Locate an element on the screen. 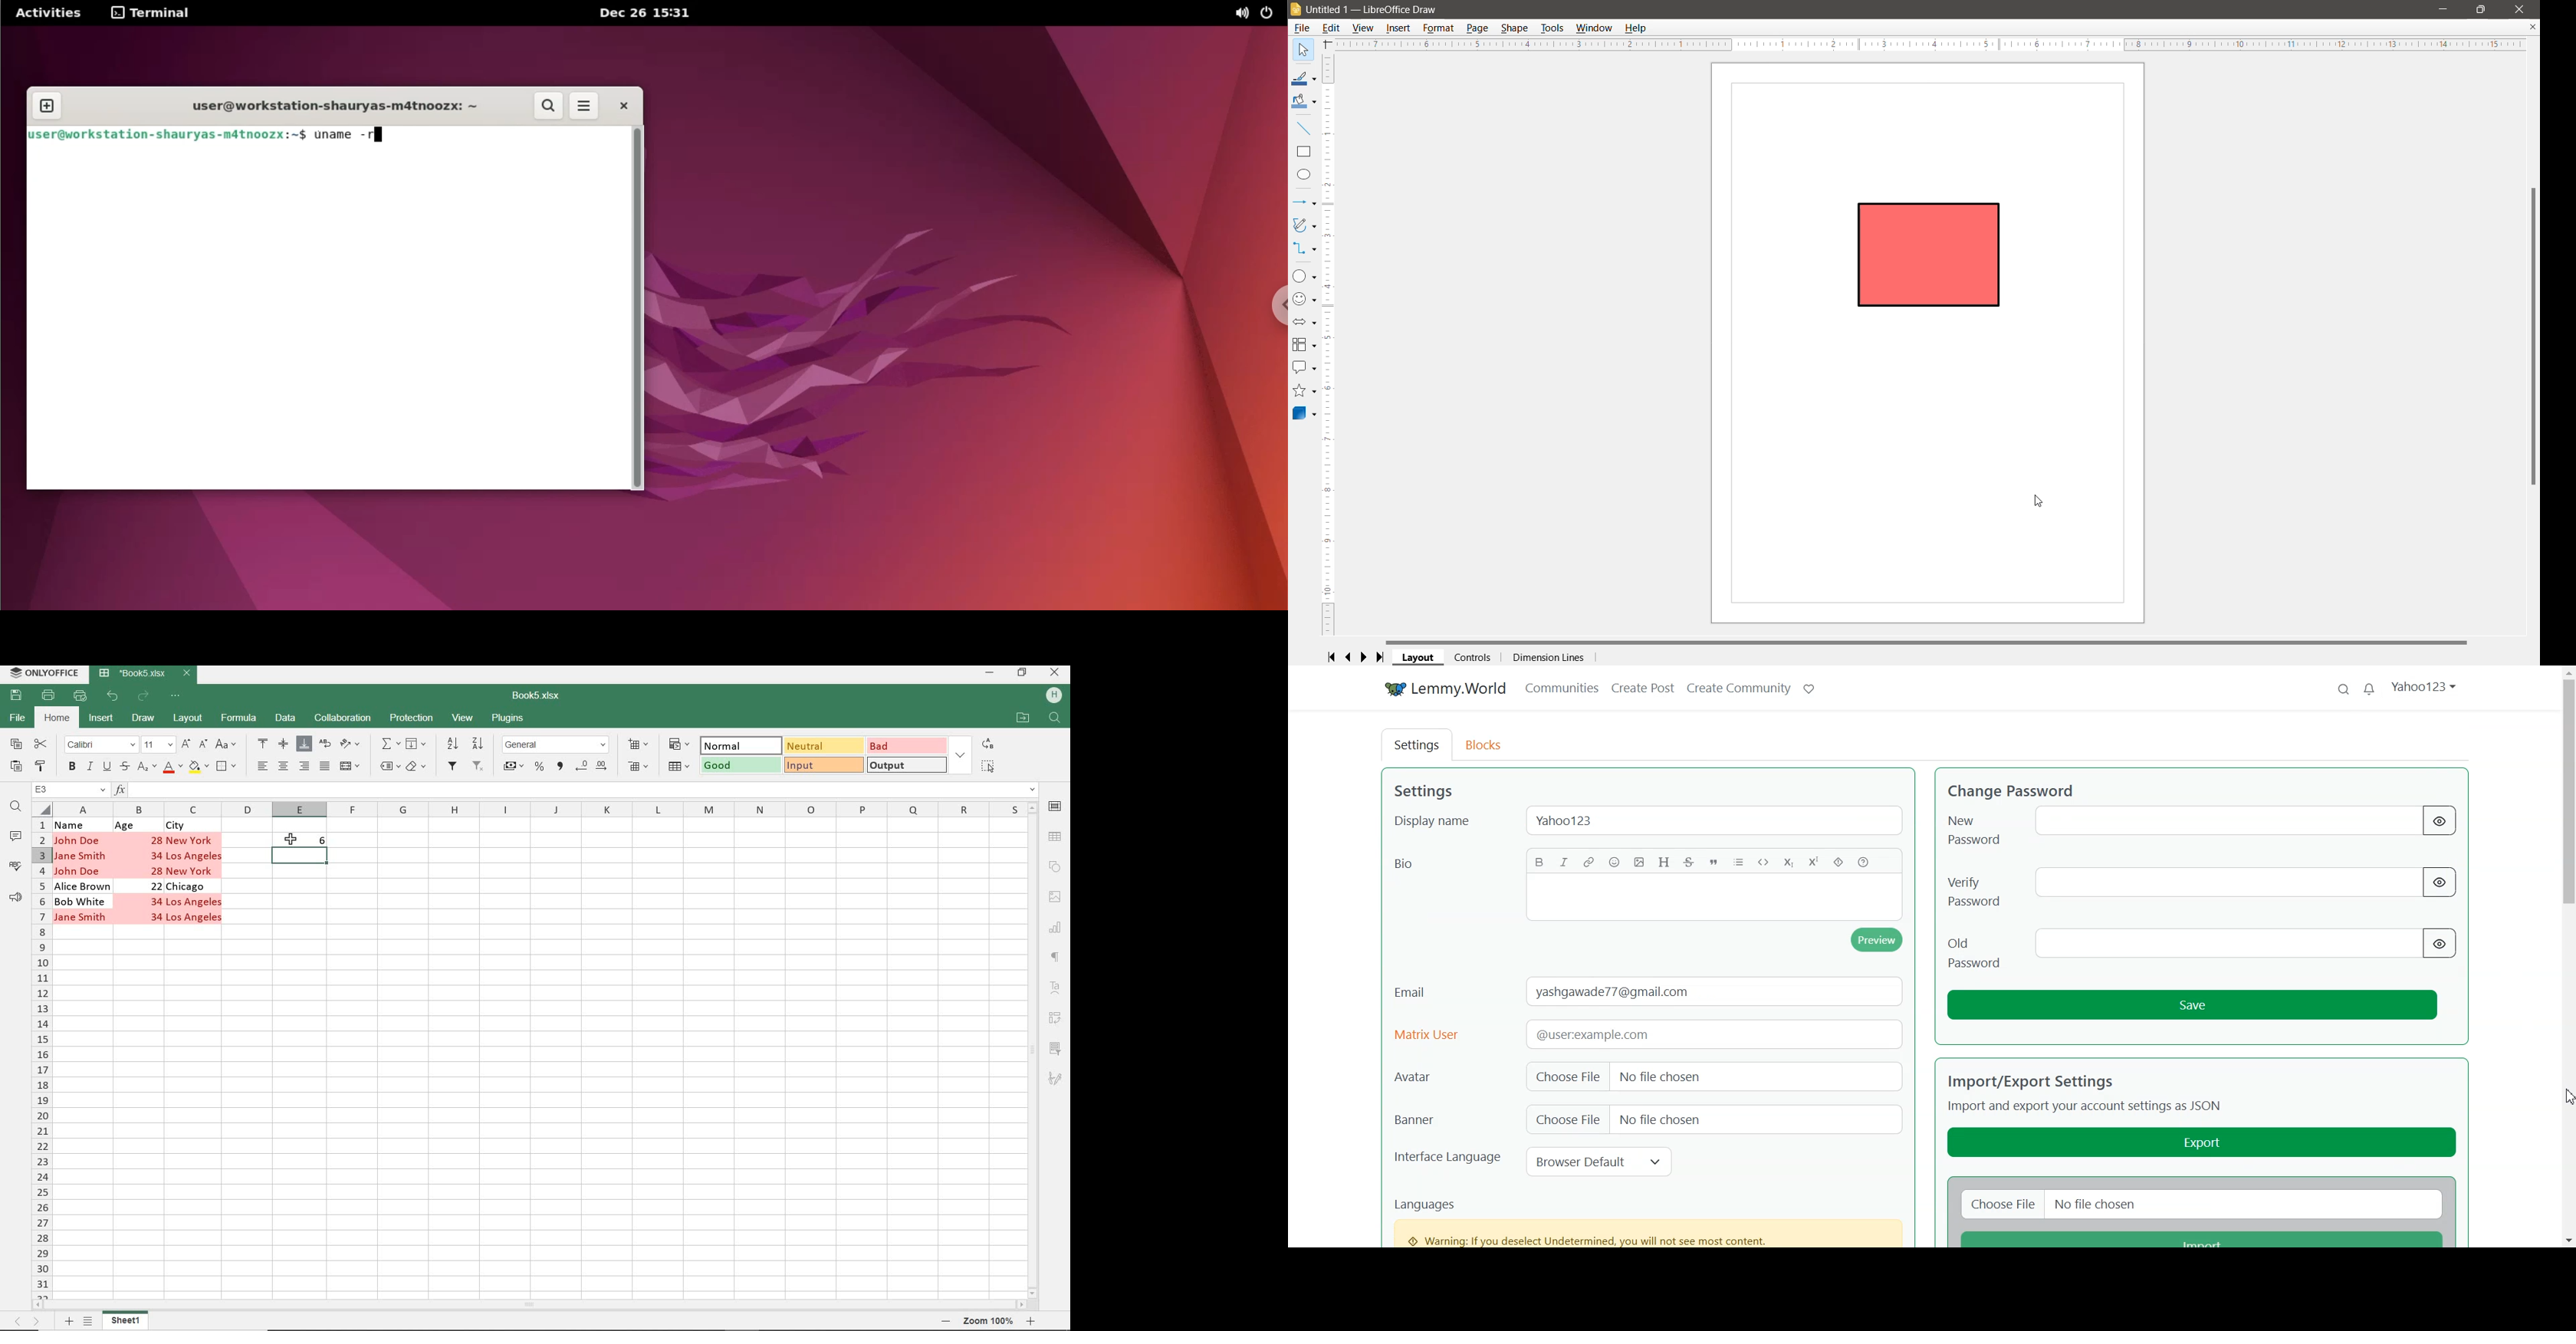 This screenshot has height=1344, width=2576. ADD SHEETS is located at coordinates (69, 1321).